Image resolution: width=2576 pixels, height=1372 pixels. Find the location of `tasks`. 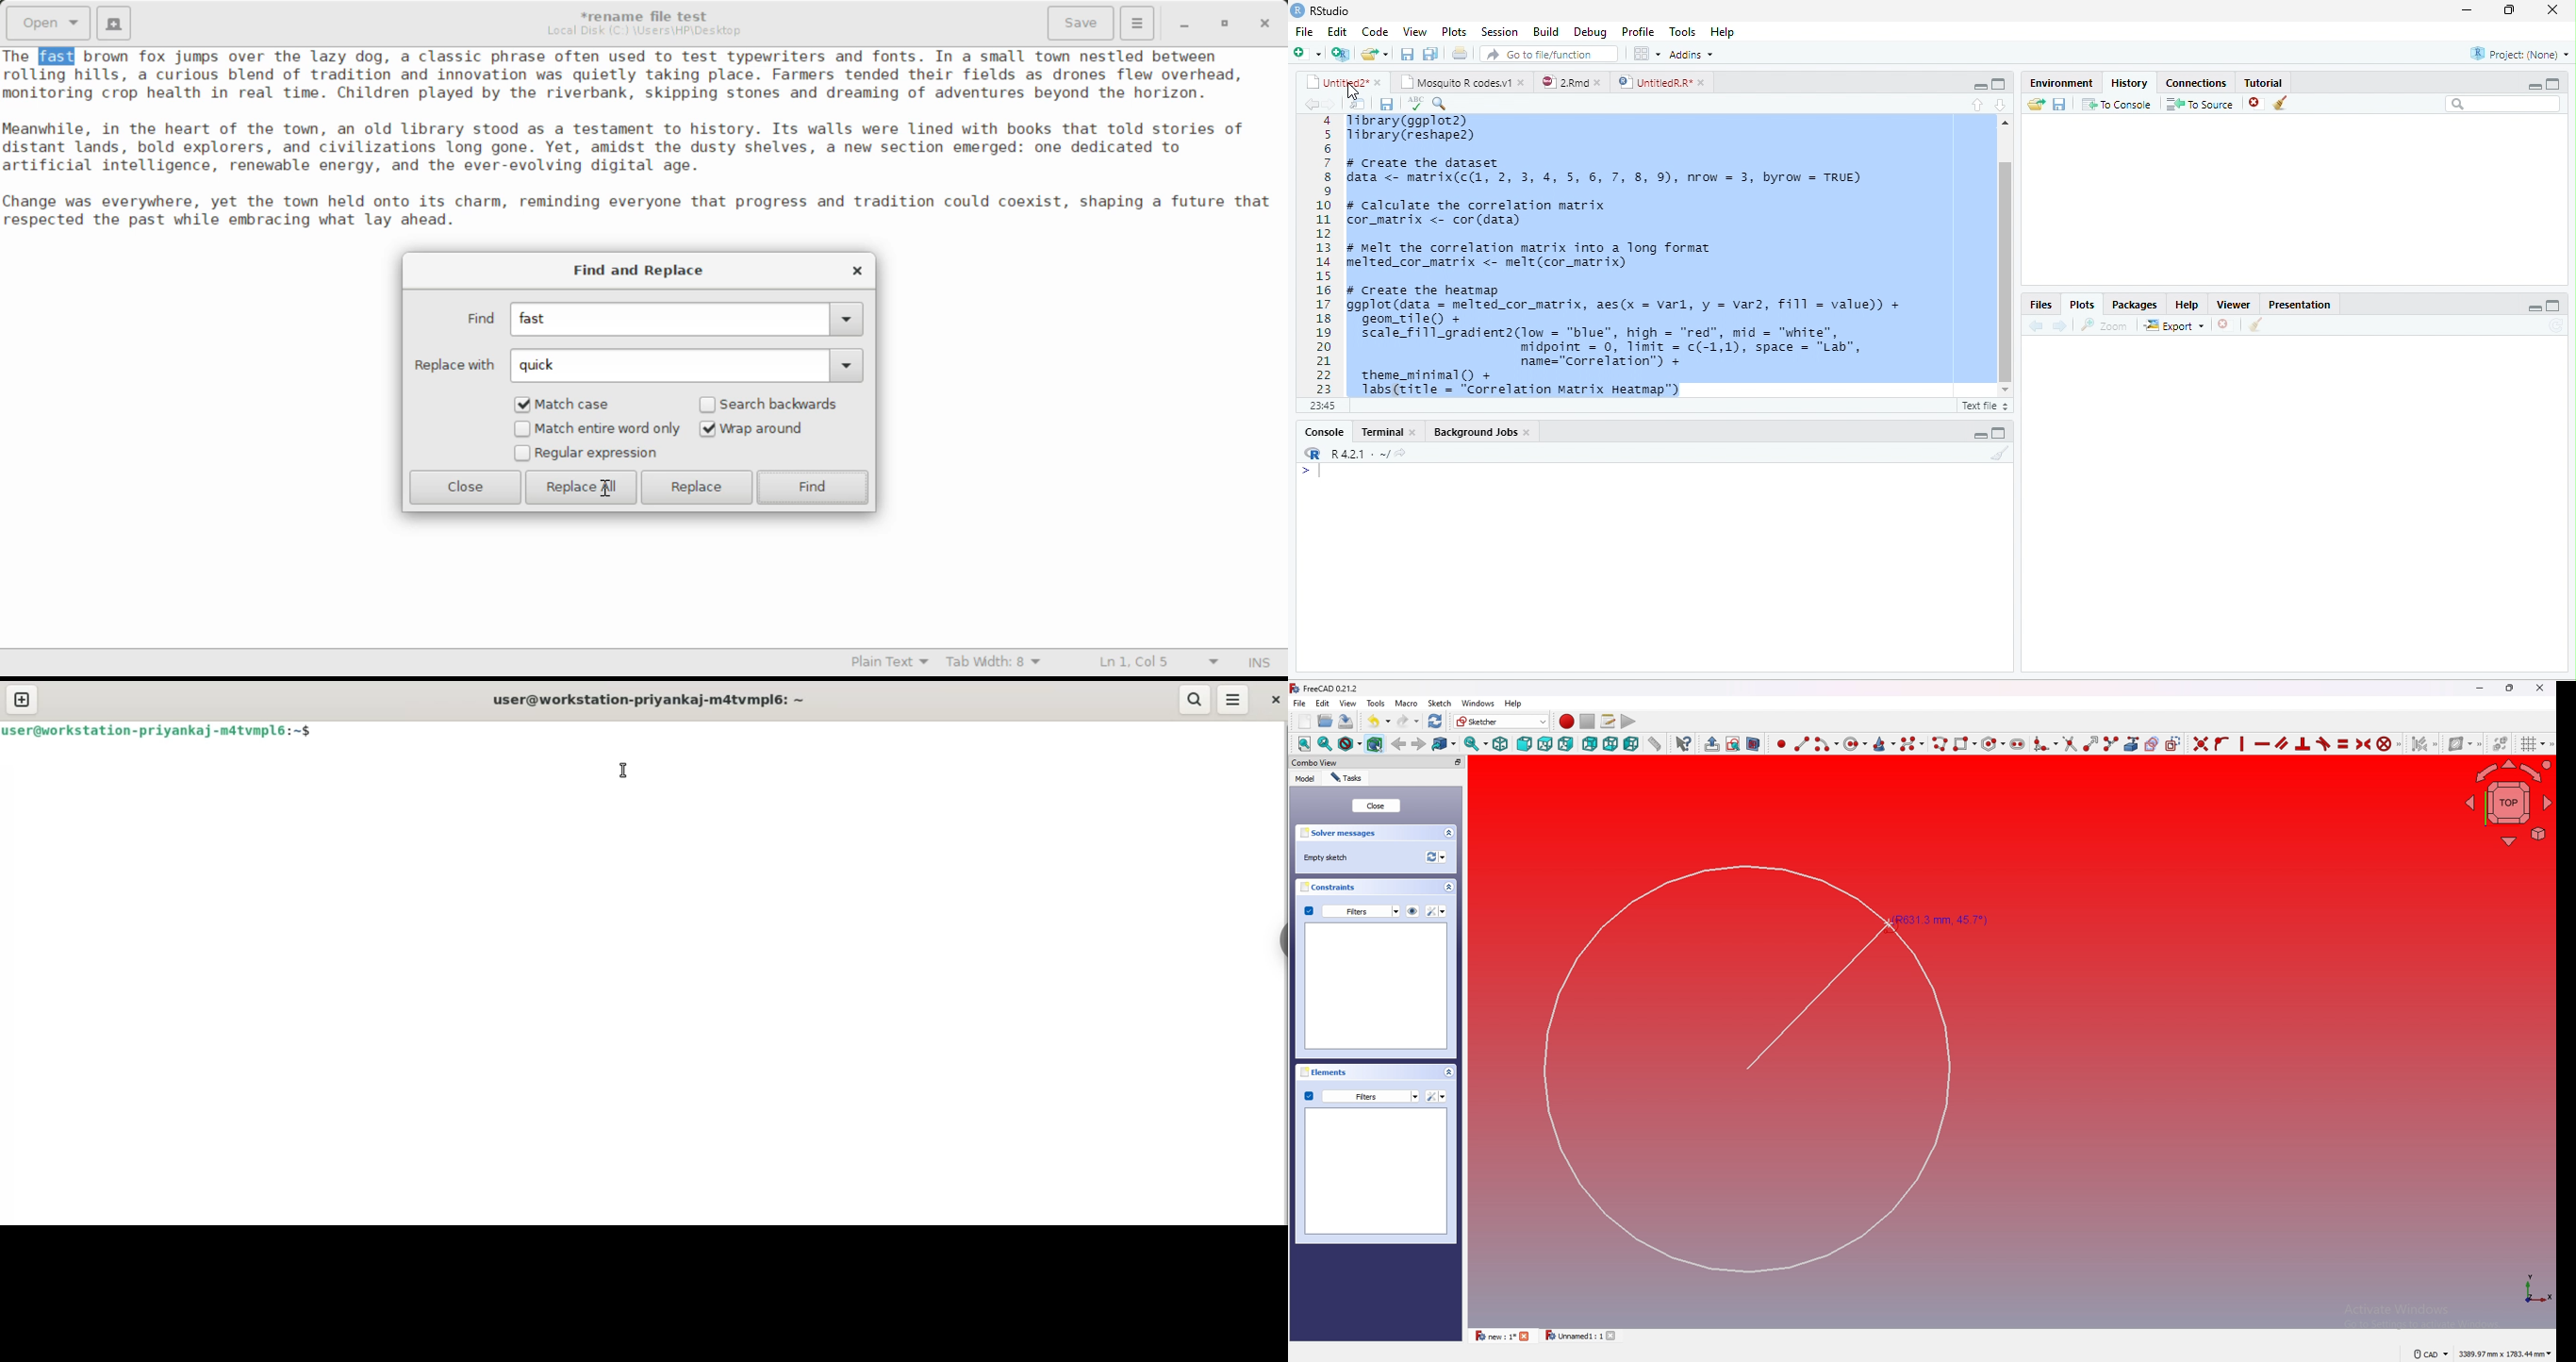

tasks is located at coordinates (1346, 778).